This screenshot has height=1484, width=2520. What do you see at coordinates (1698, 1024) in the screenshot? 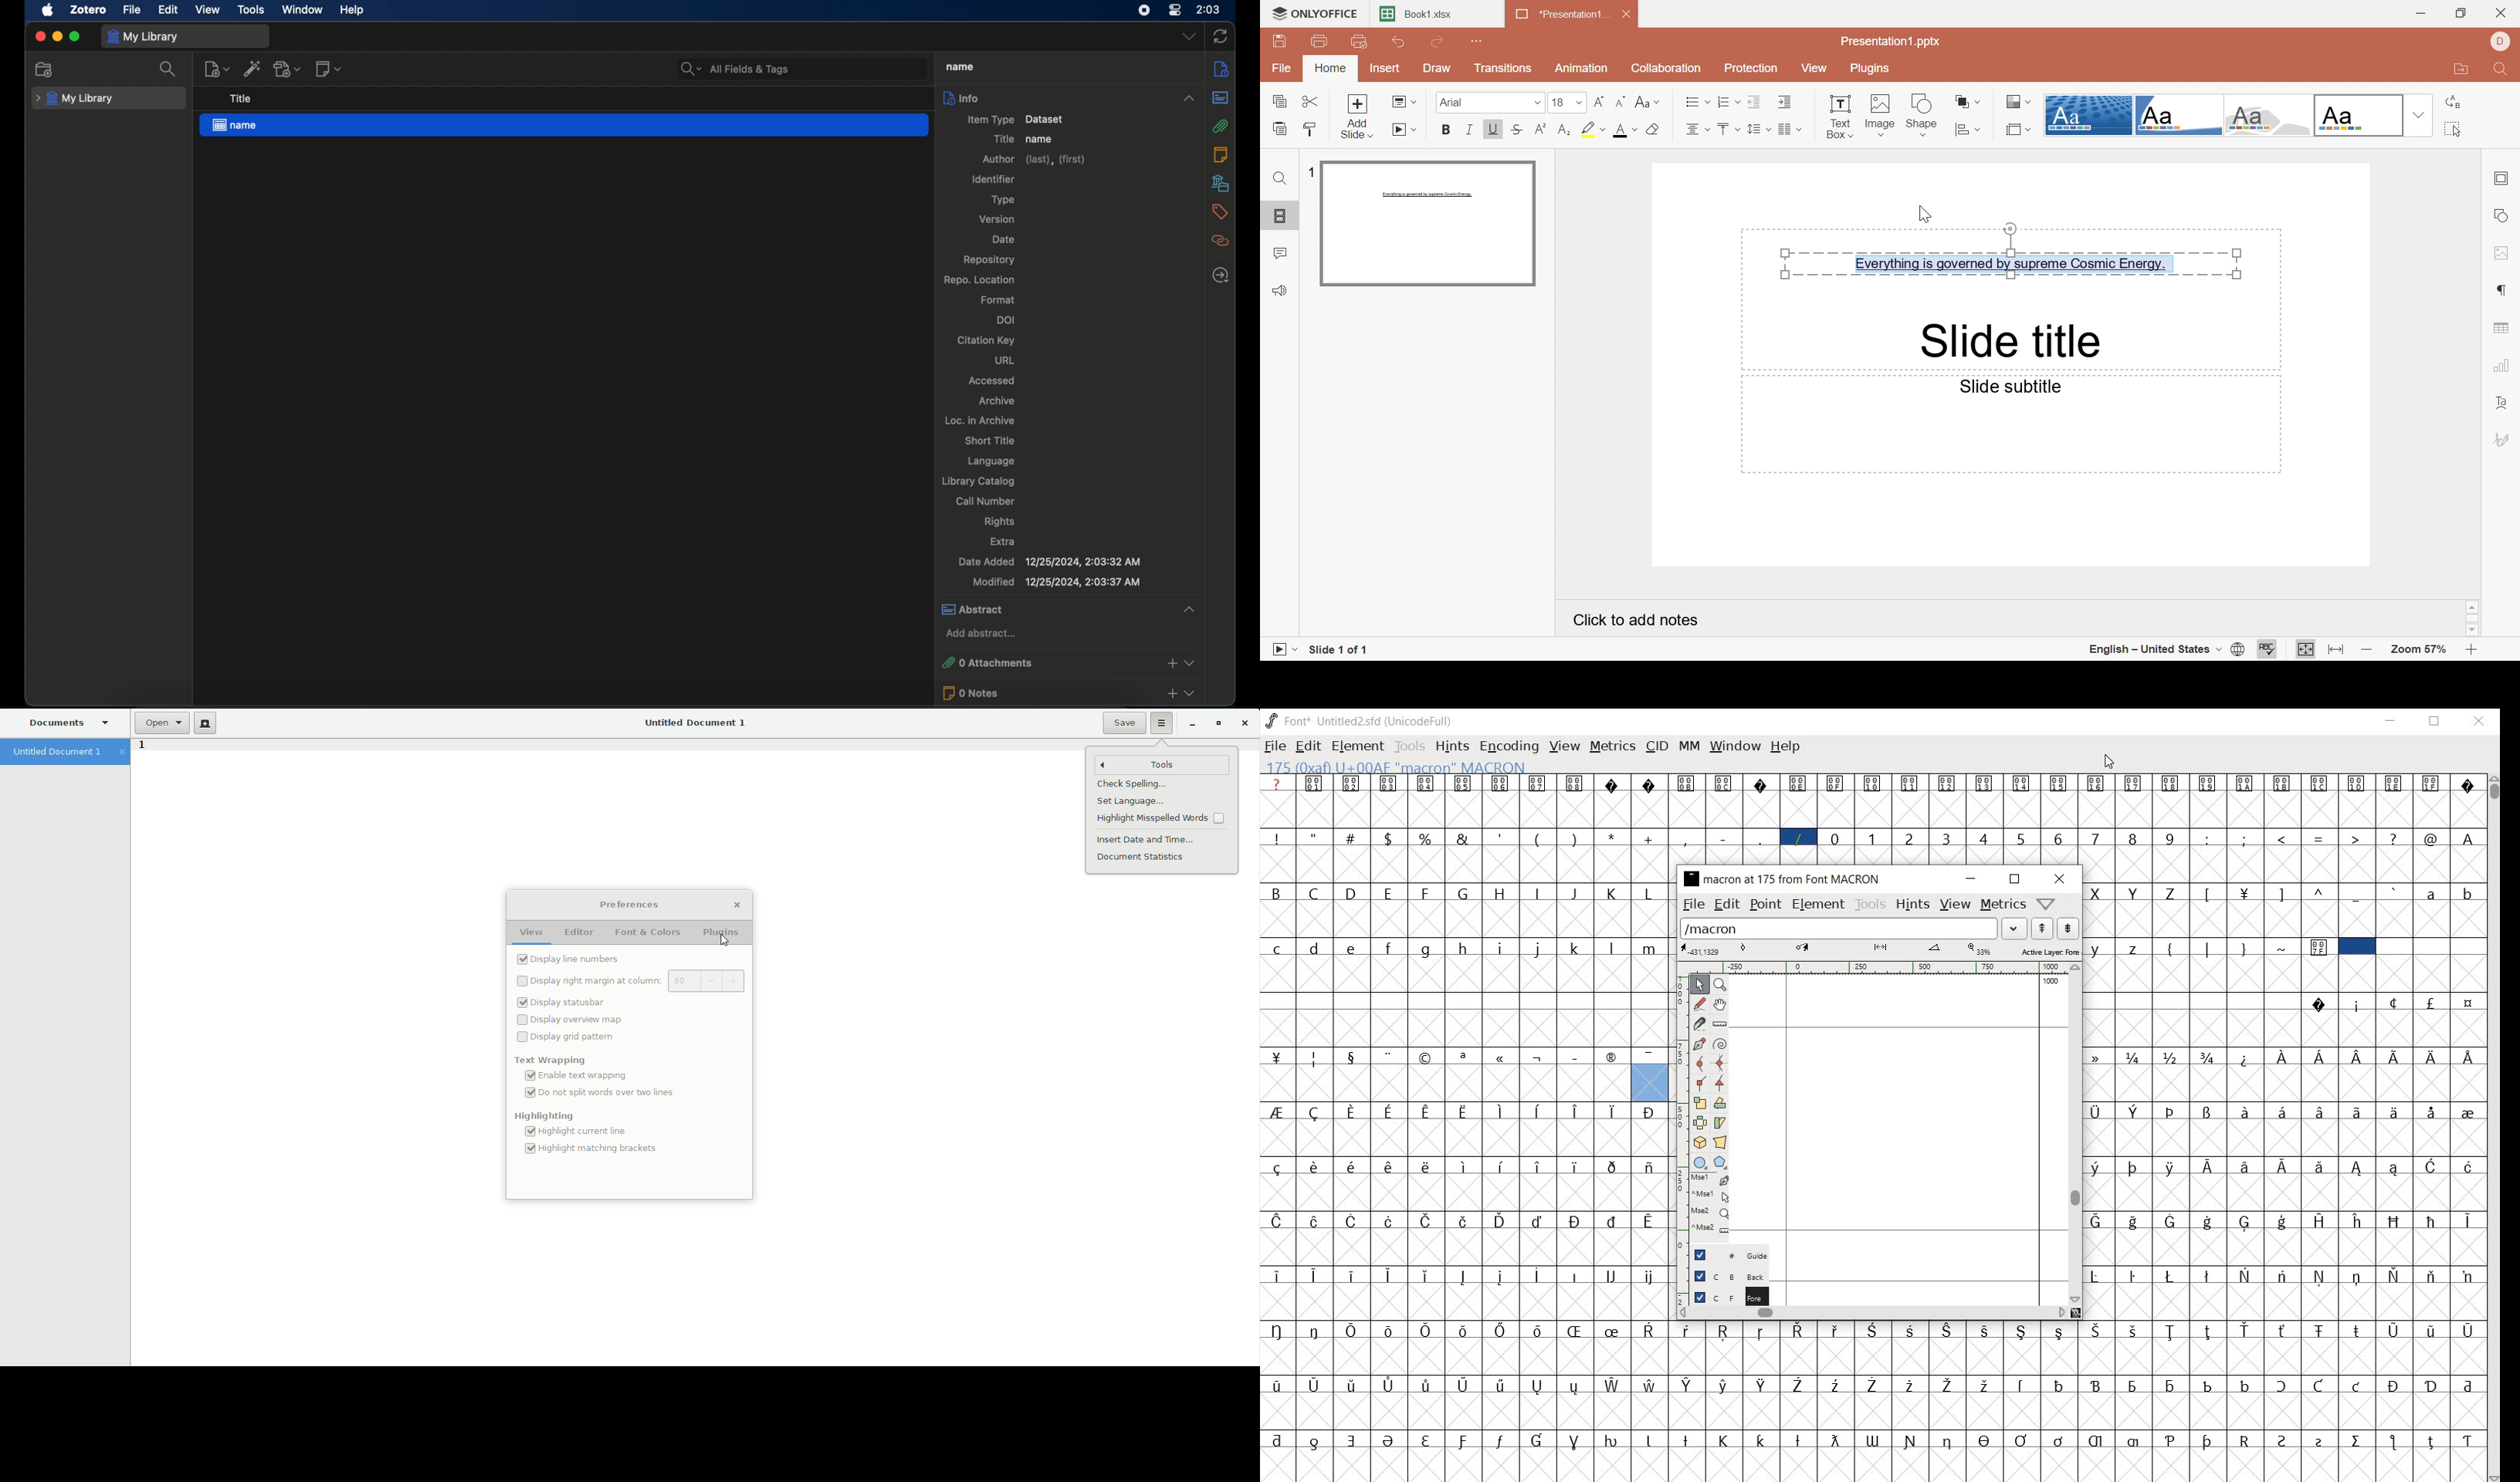
I see `knife` at bounding box center [1698, 1024].